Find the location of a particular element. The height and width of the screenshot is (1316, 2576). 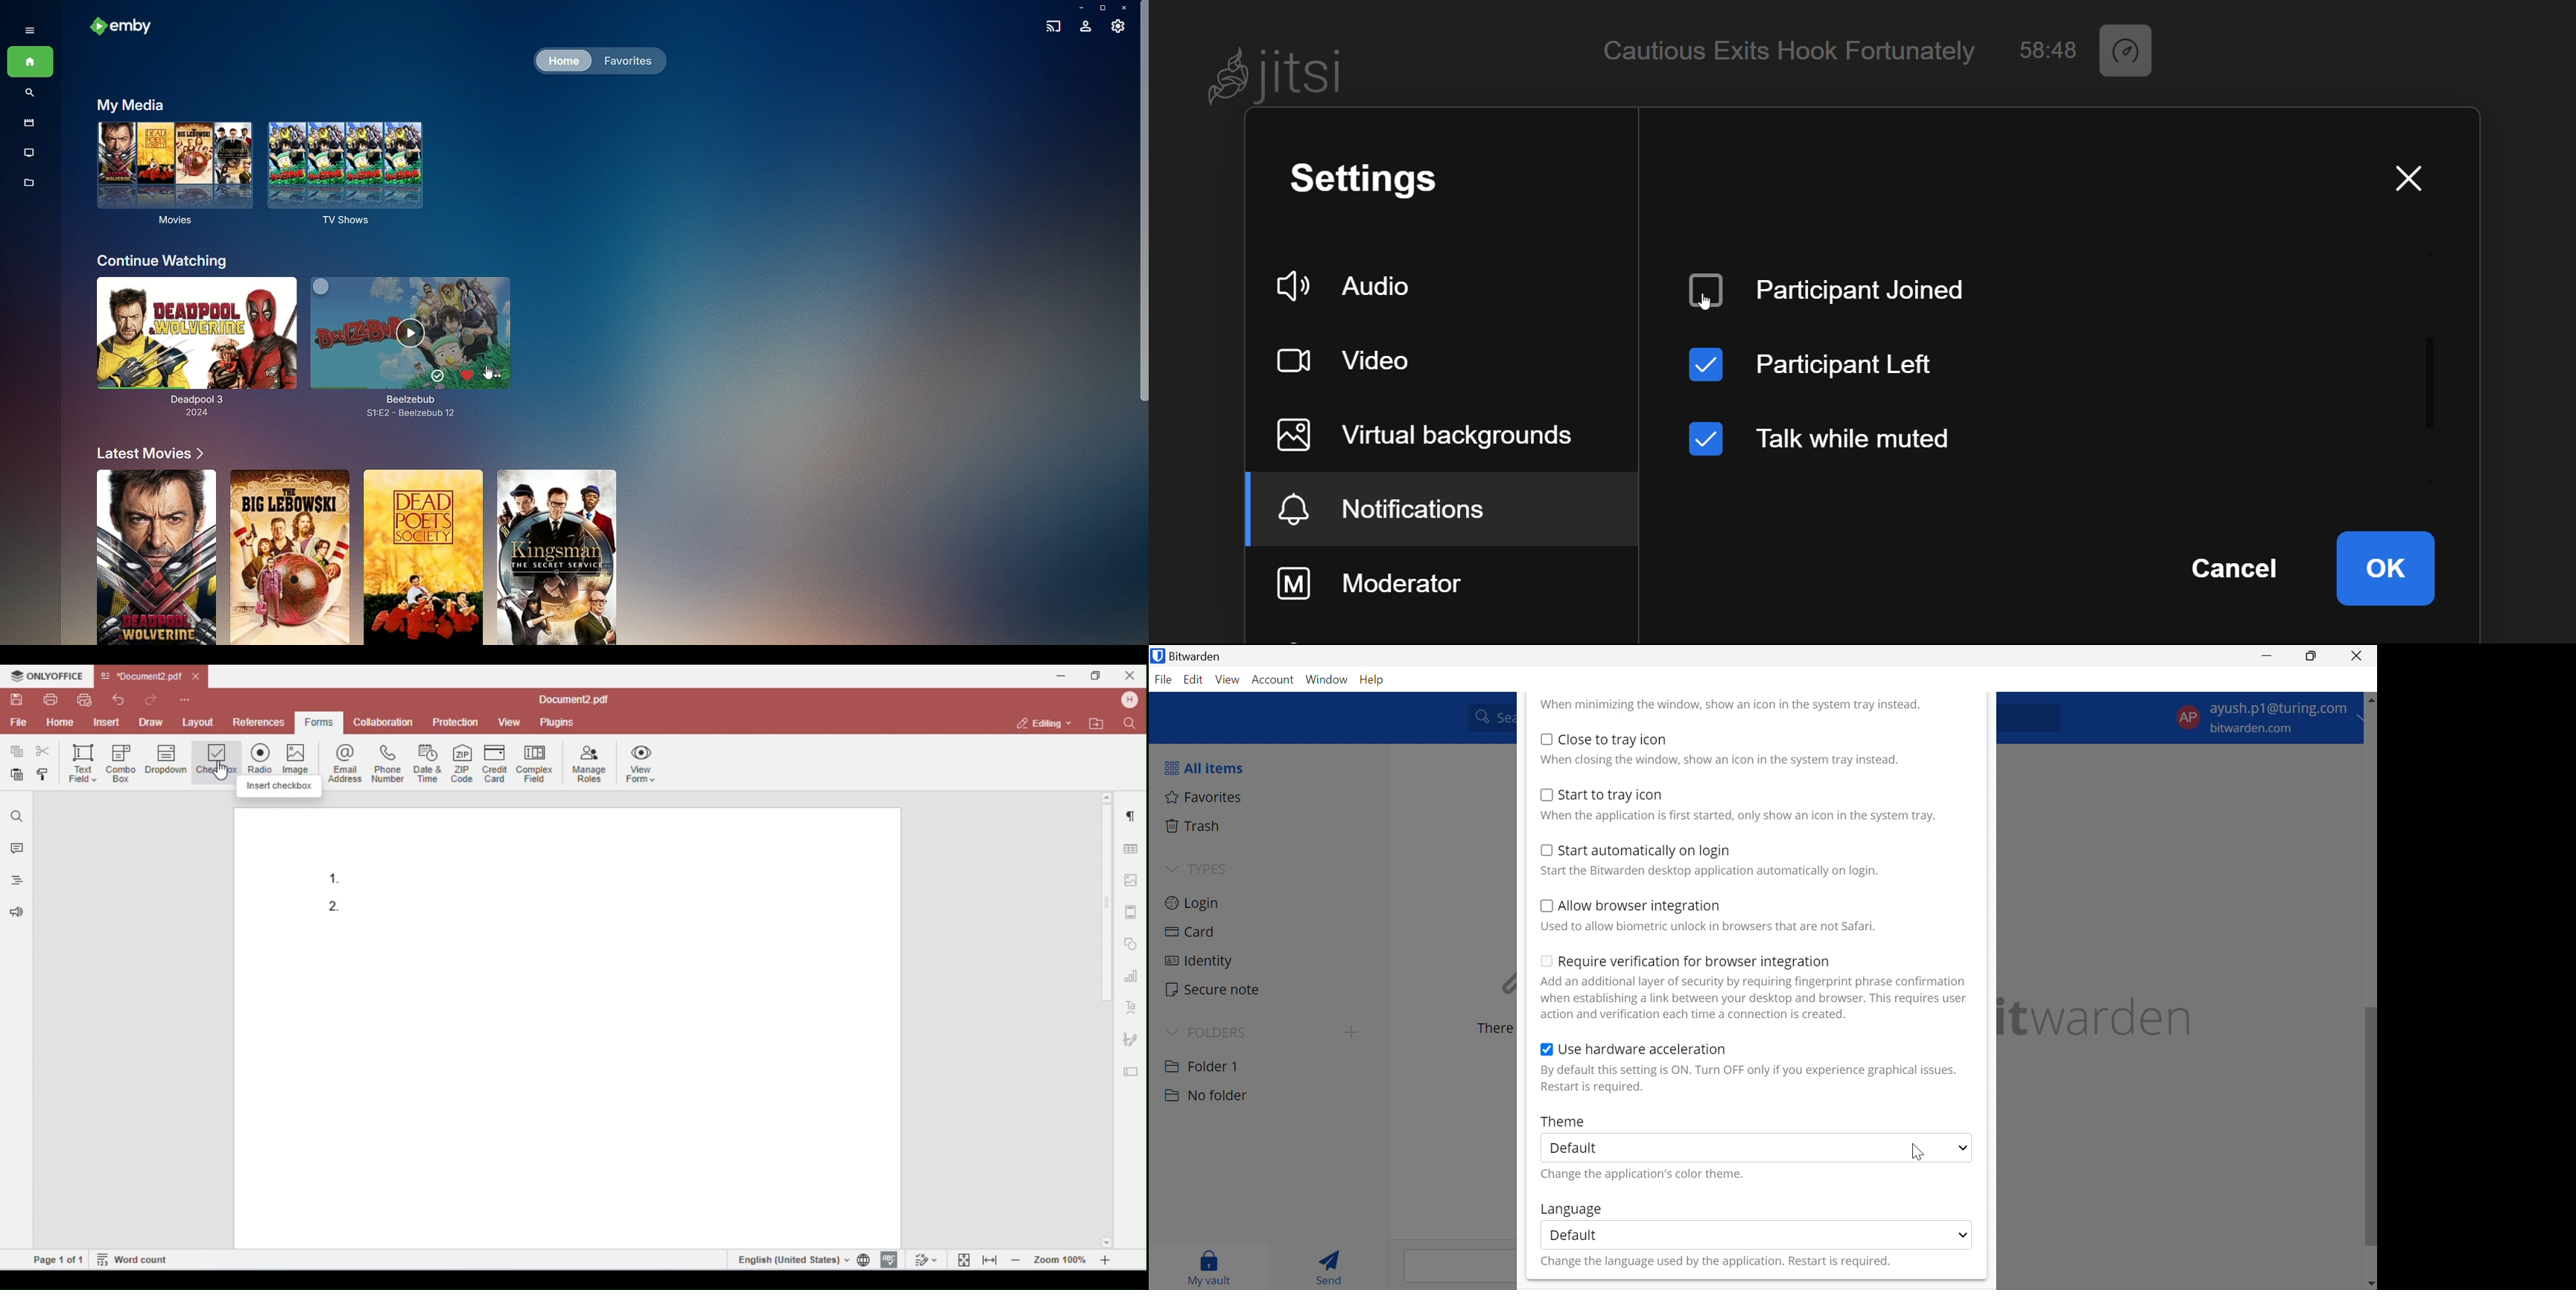

bitwarden is located at coordinates (2098, 1017).